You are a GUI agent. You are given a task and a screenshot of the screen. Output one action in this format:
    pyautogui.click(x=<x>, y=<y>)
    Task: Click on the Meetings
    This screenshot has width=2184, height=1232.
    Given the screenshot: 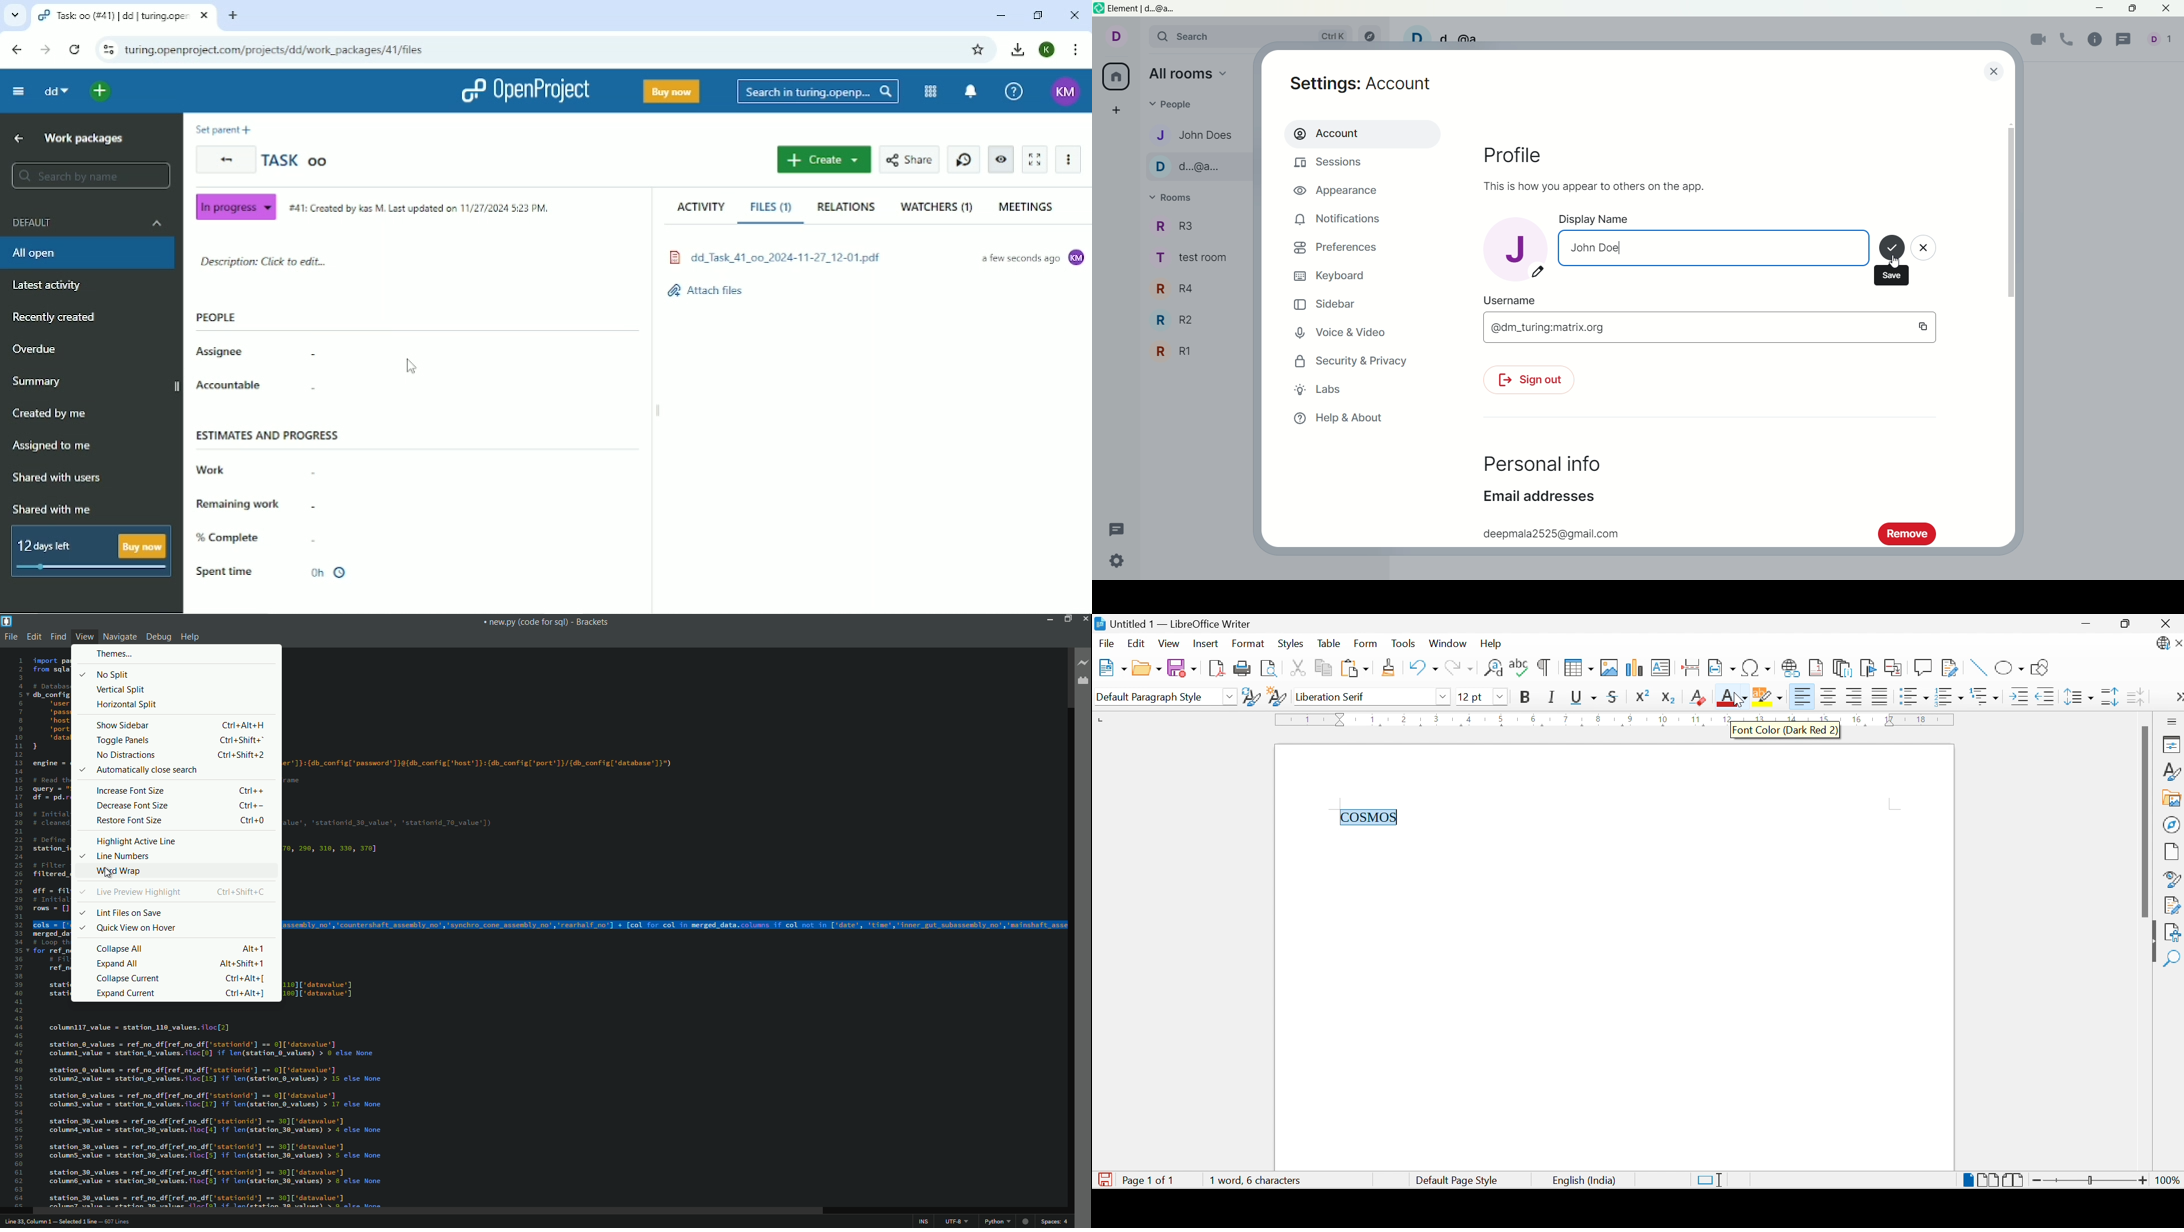 What is the action you would take?
    pyautogui.click(x=1021, y=207)
    